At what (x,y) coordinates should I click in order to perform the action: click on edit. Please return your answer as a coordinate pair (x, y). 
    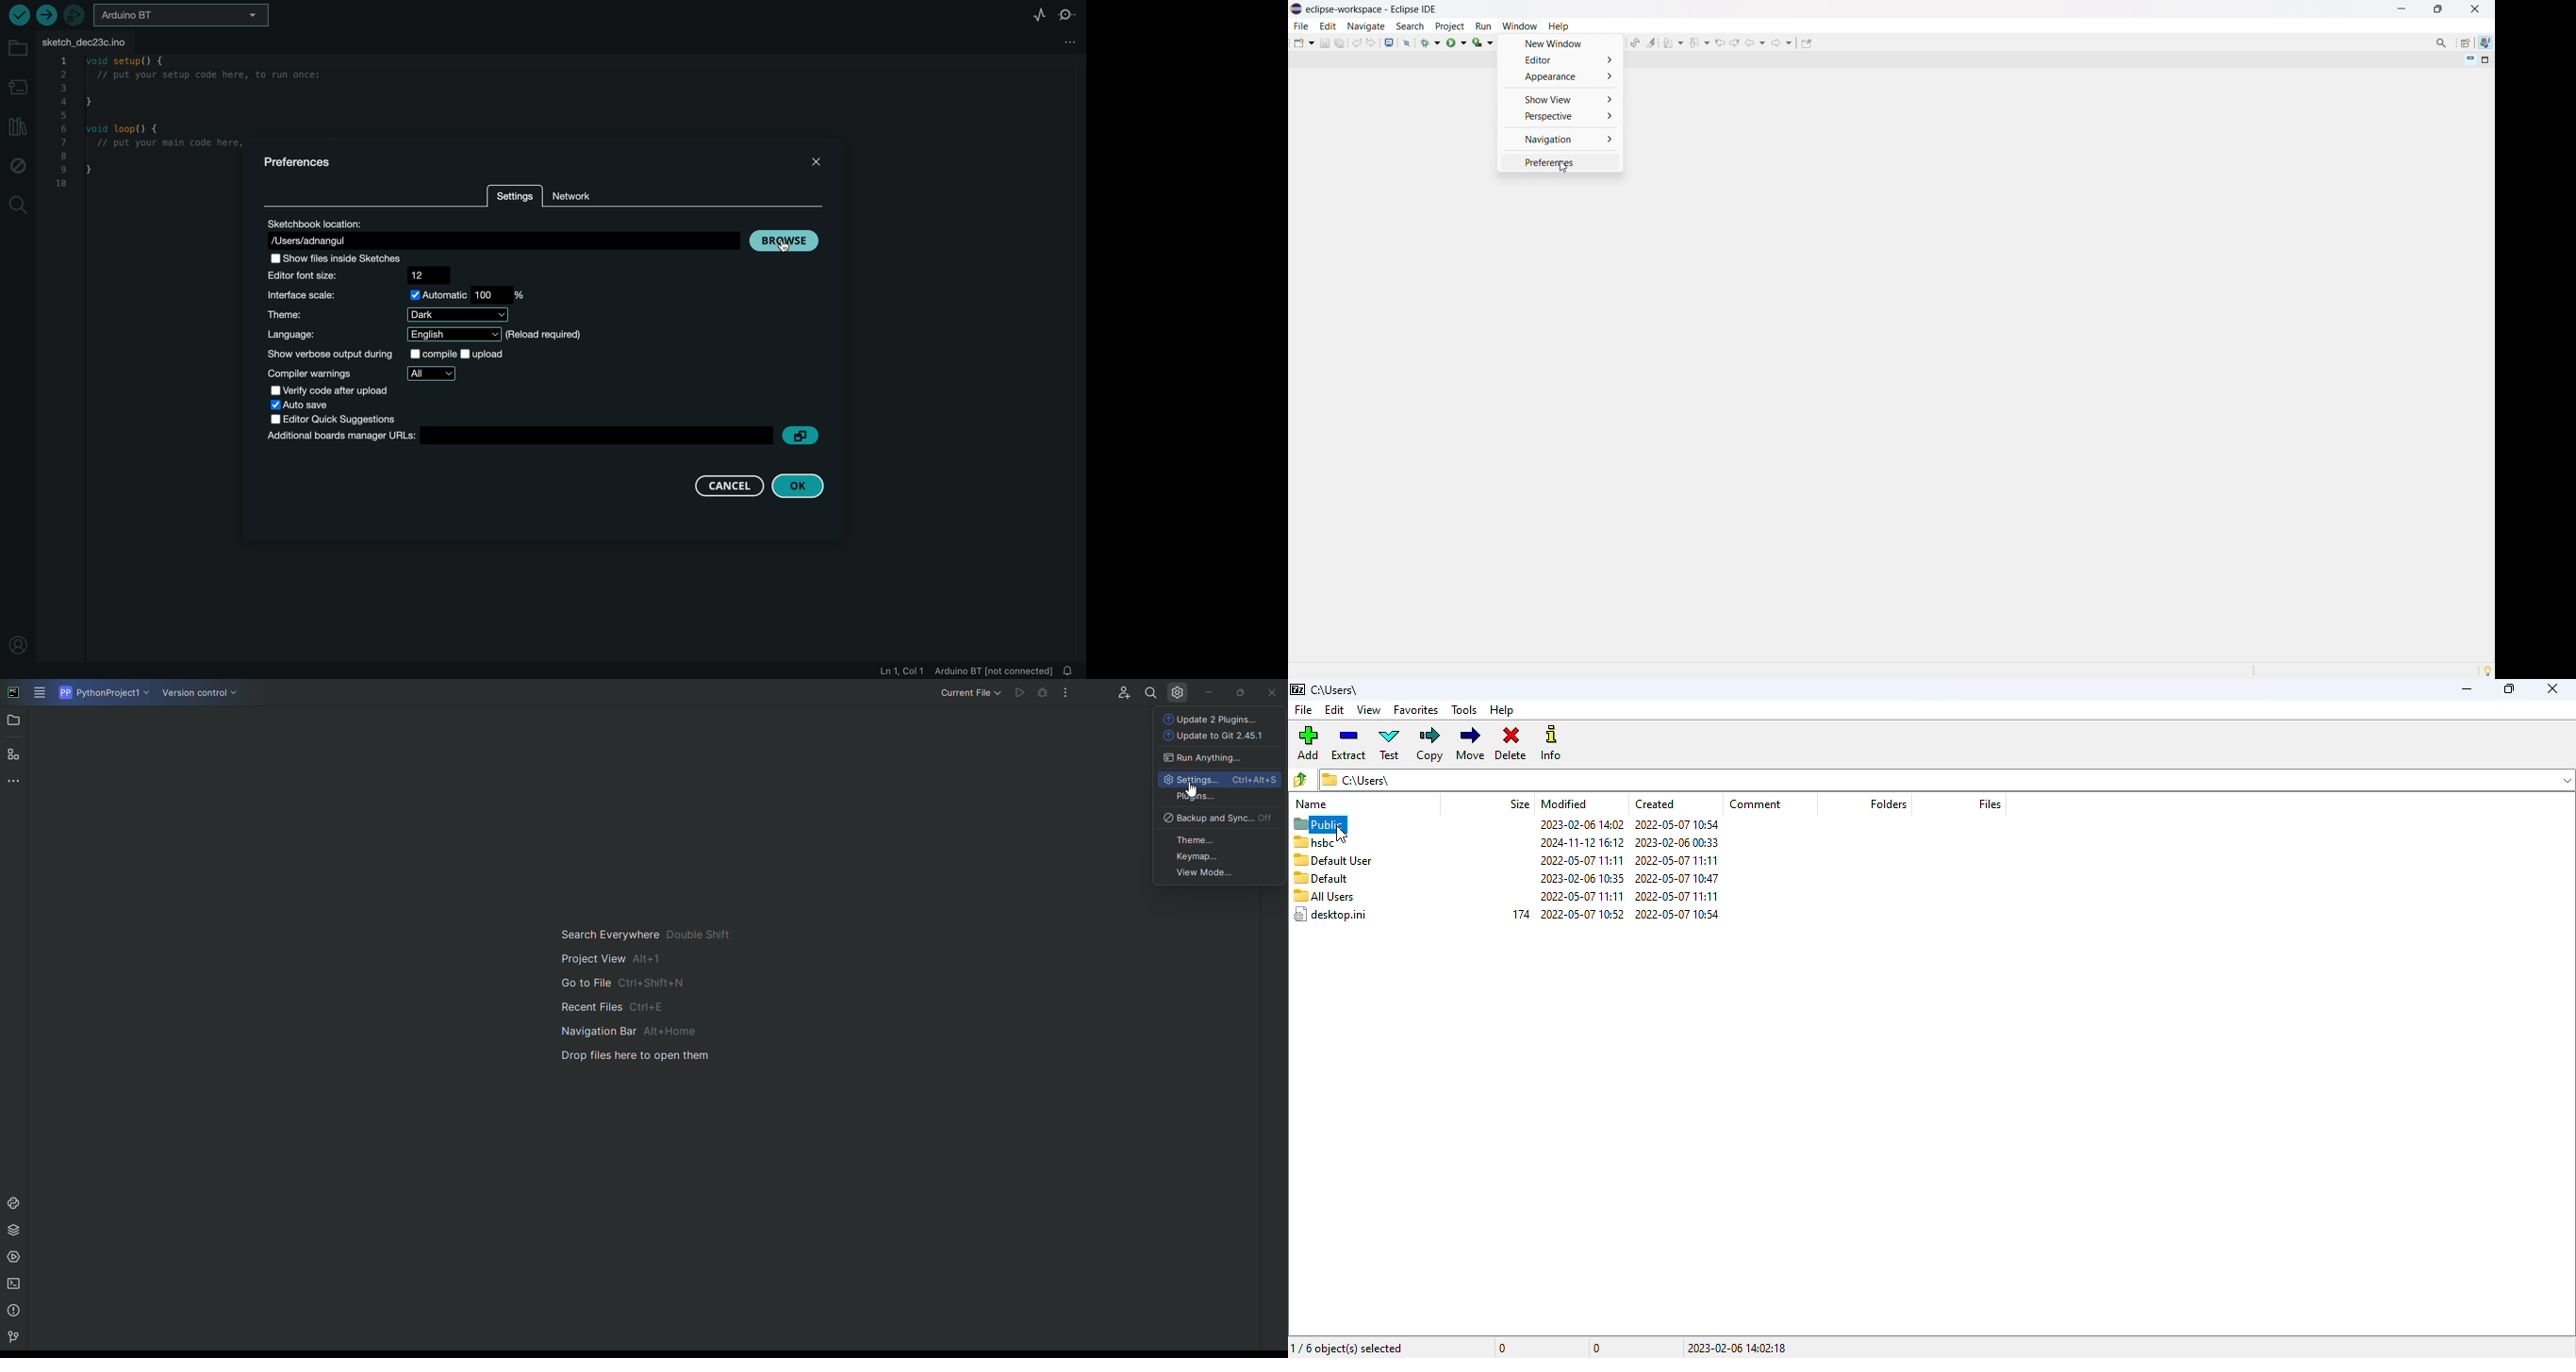
    Looking at the image, I should click on (1335, 710).